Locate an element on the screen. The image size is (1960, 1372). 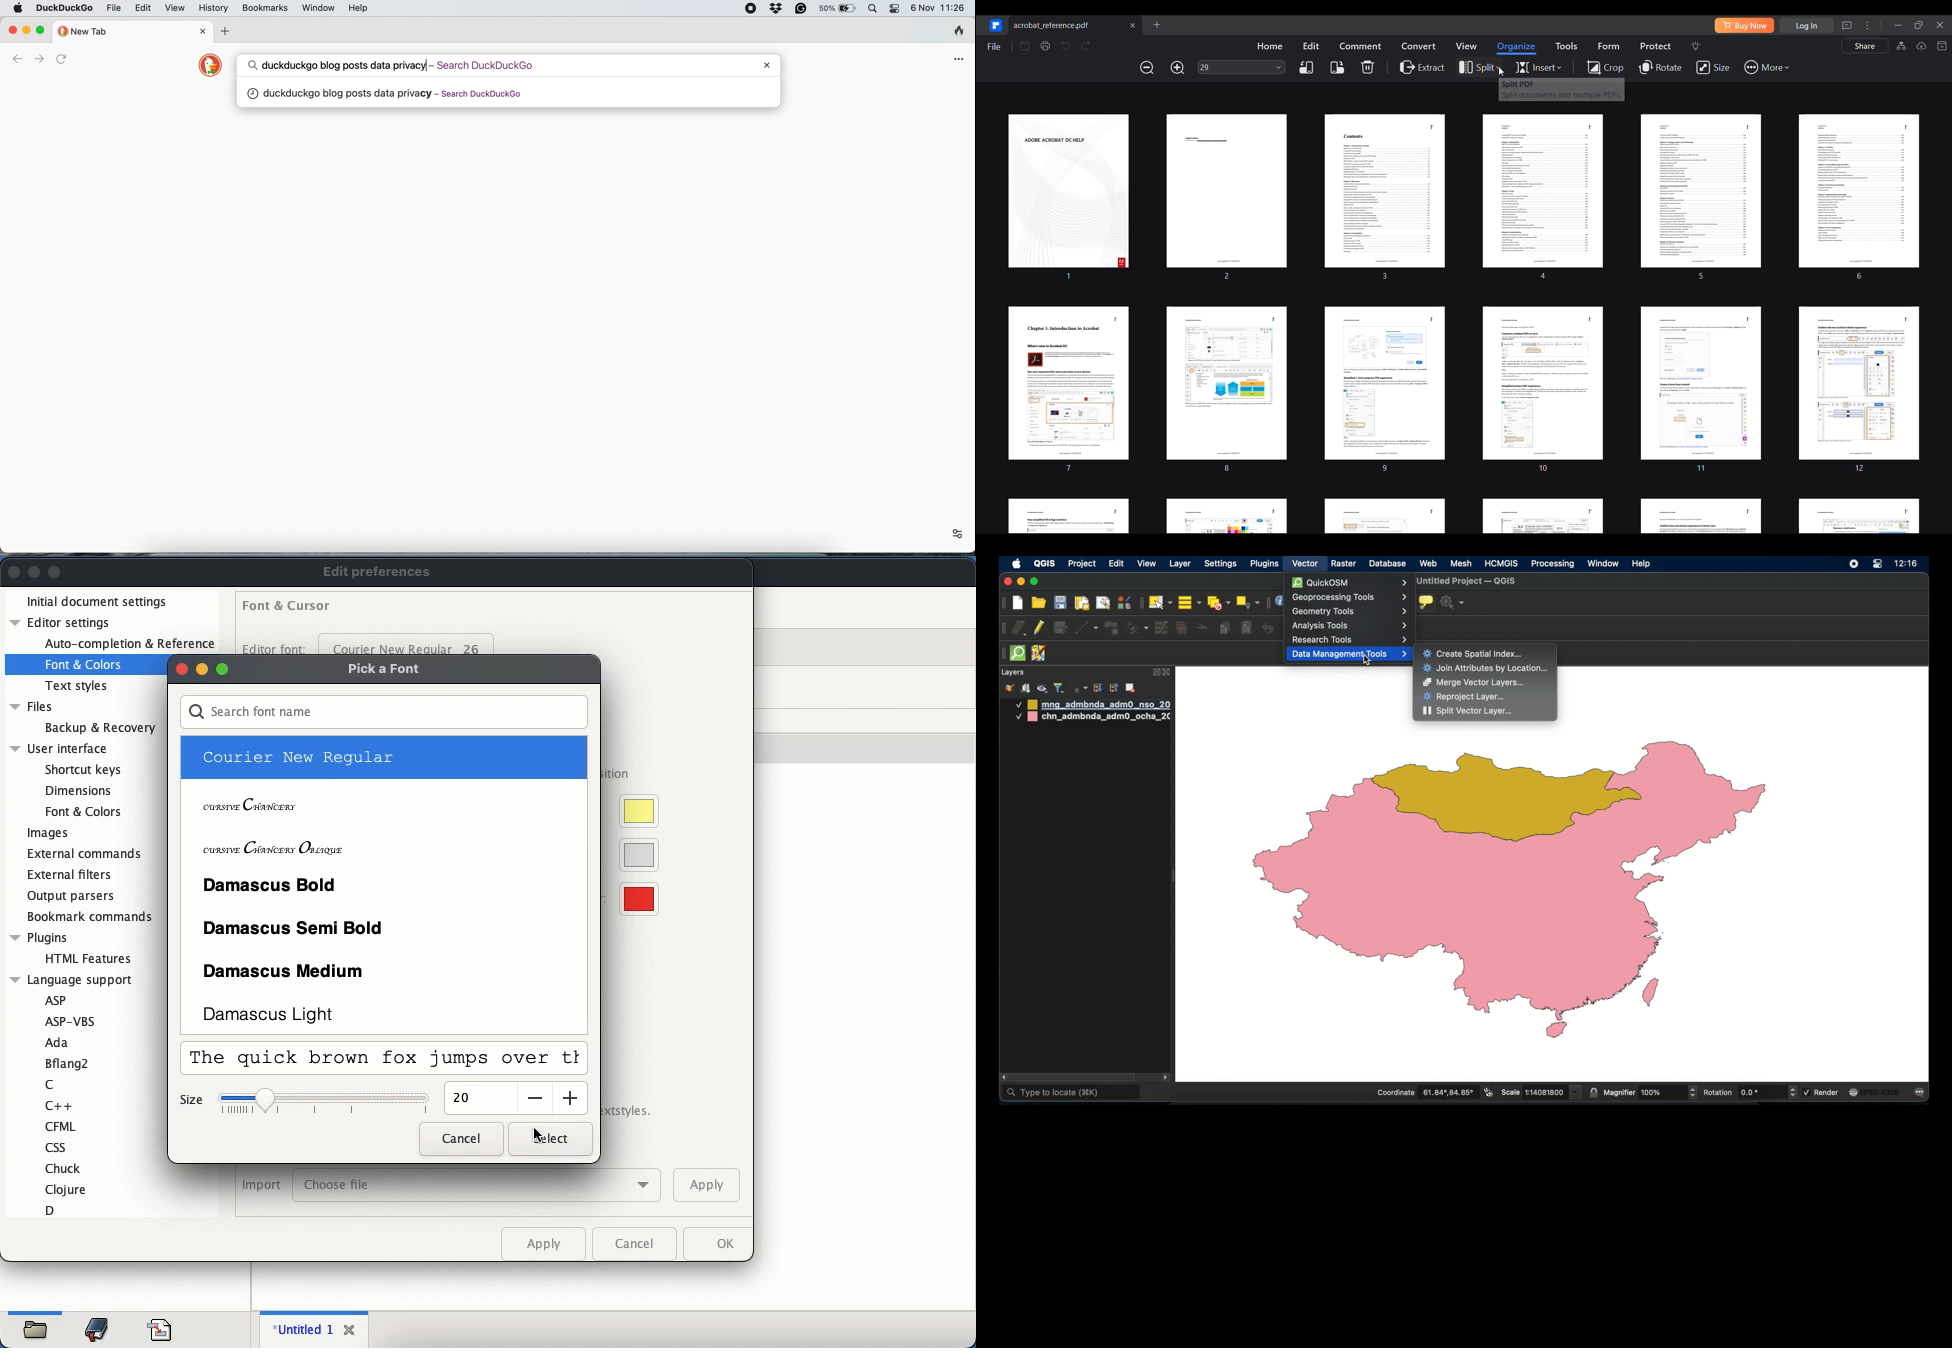
C is located at coordinates (51, 1084).